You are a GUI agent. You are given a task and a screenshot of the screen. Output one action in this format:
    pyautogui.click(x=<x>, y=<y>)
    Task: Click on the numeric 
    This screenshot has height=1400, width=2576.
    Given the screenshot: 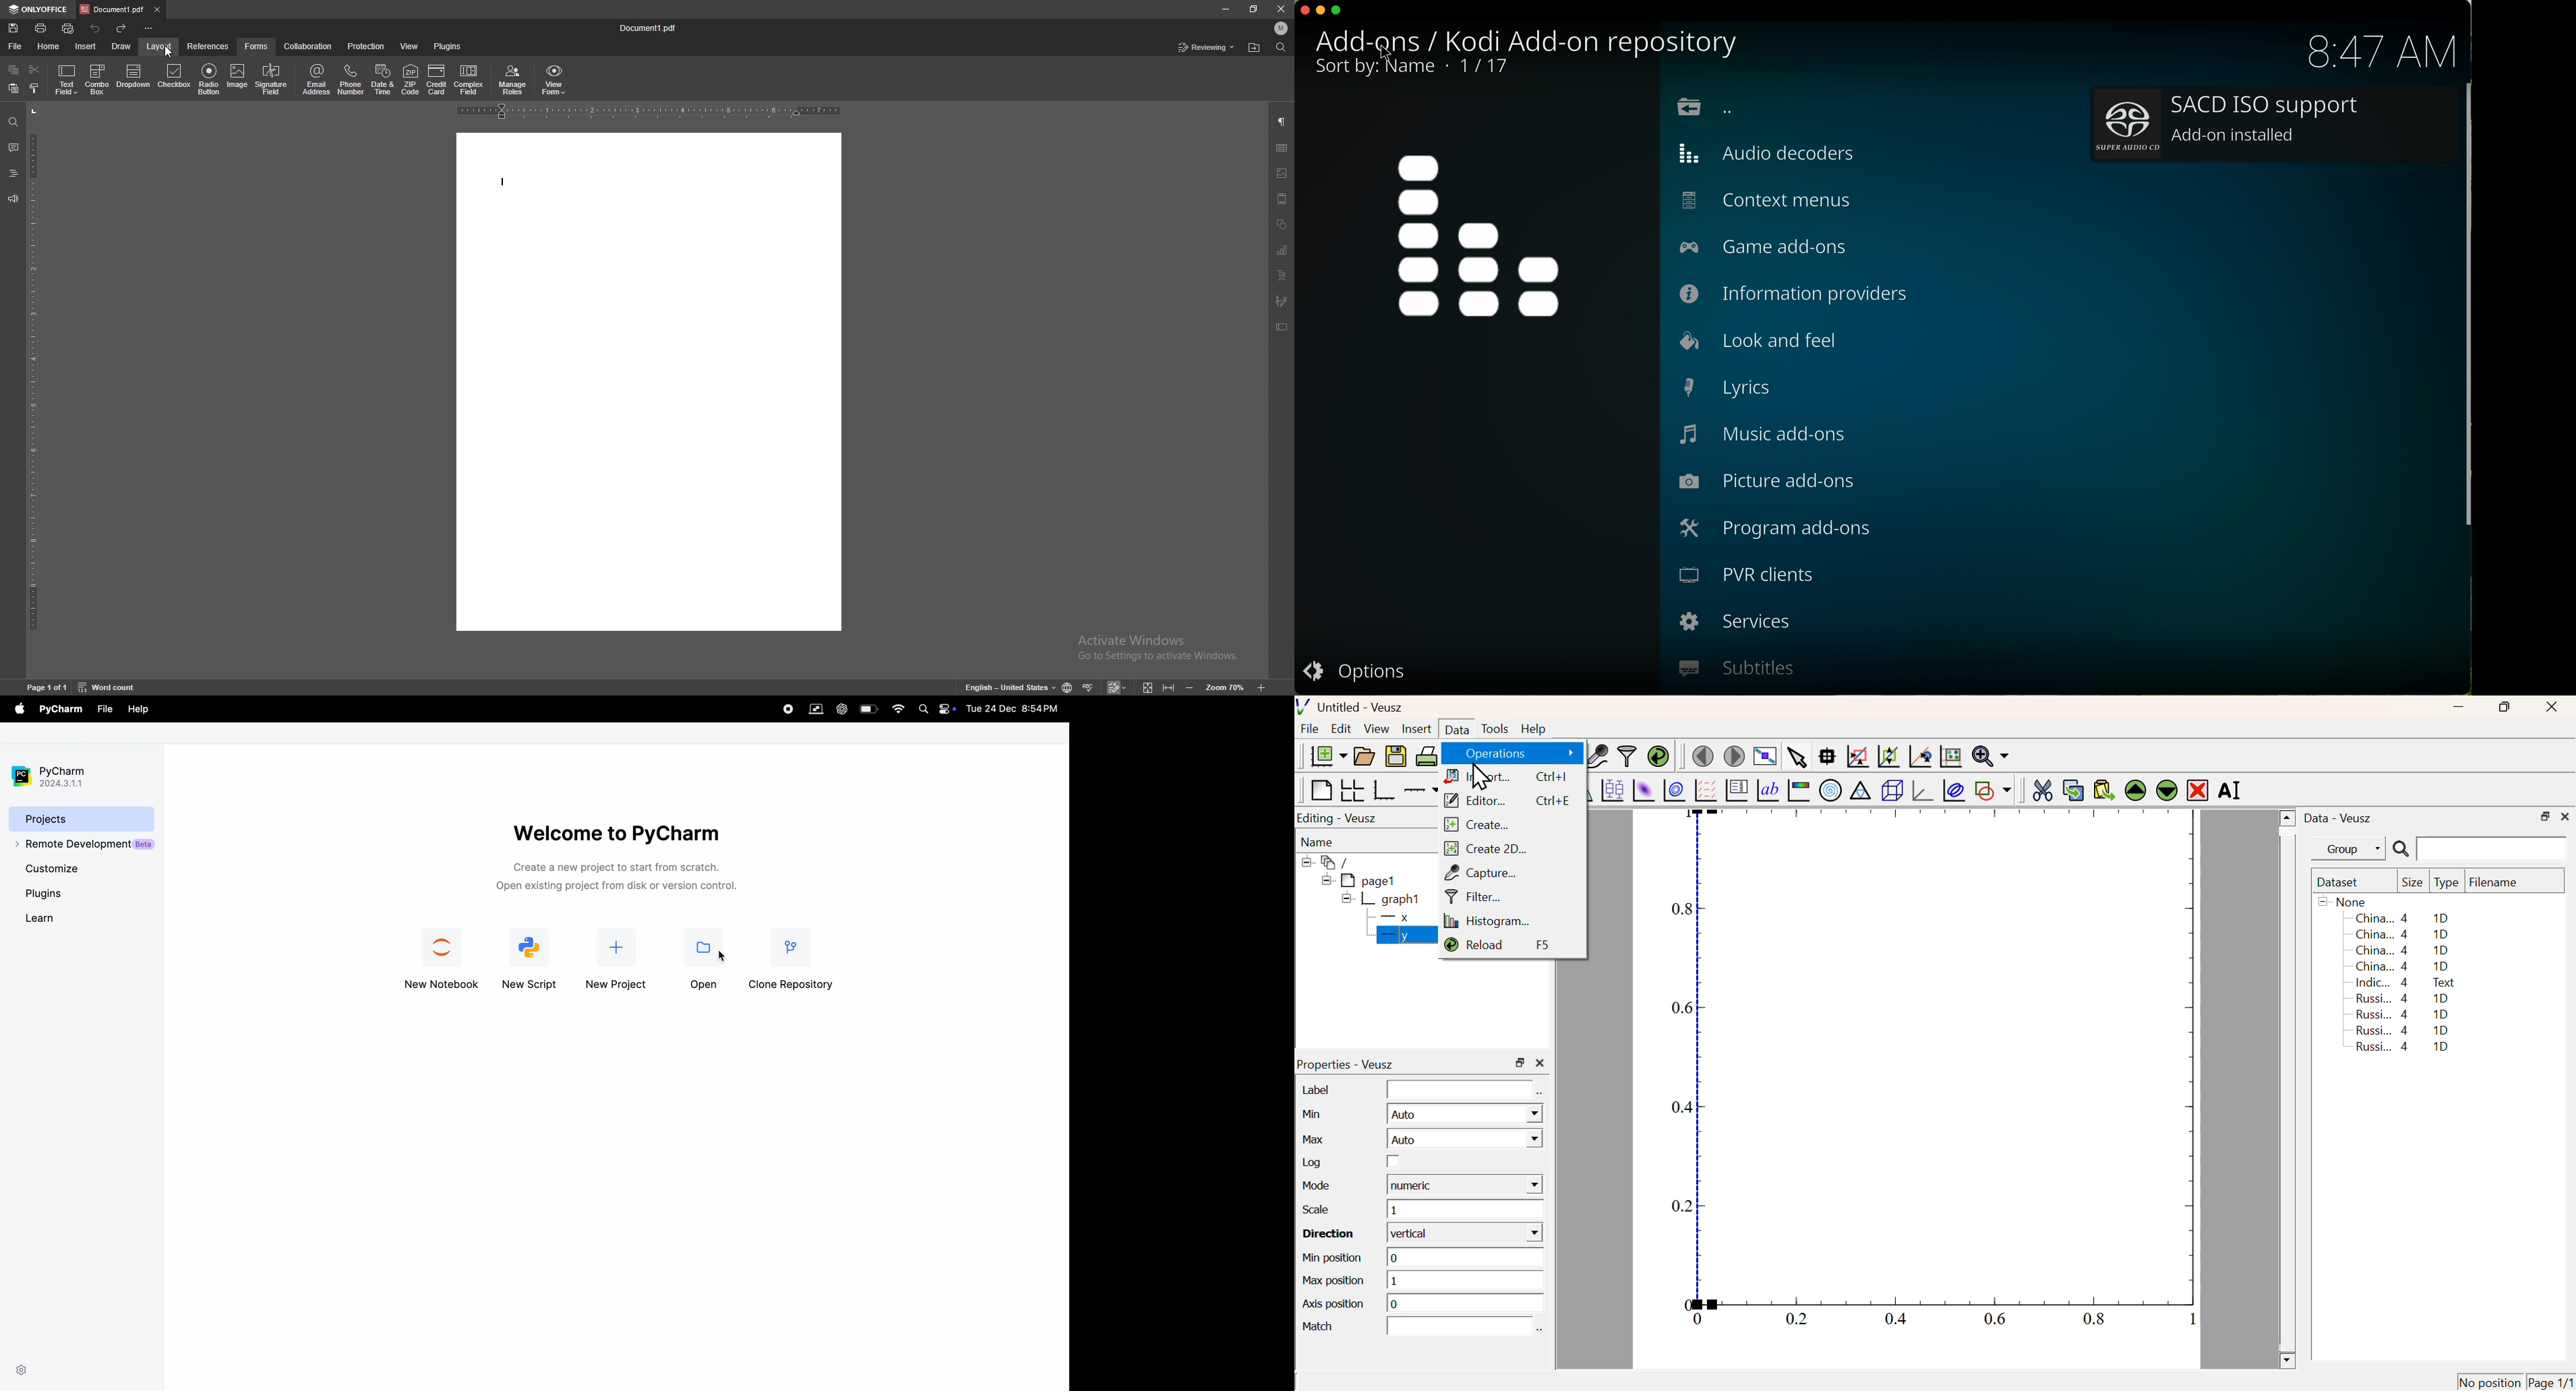 What is the action you would take?
    pyautogui.click(x=1465, y=1185)
    